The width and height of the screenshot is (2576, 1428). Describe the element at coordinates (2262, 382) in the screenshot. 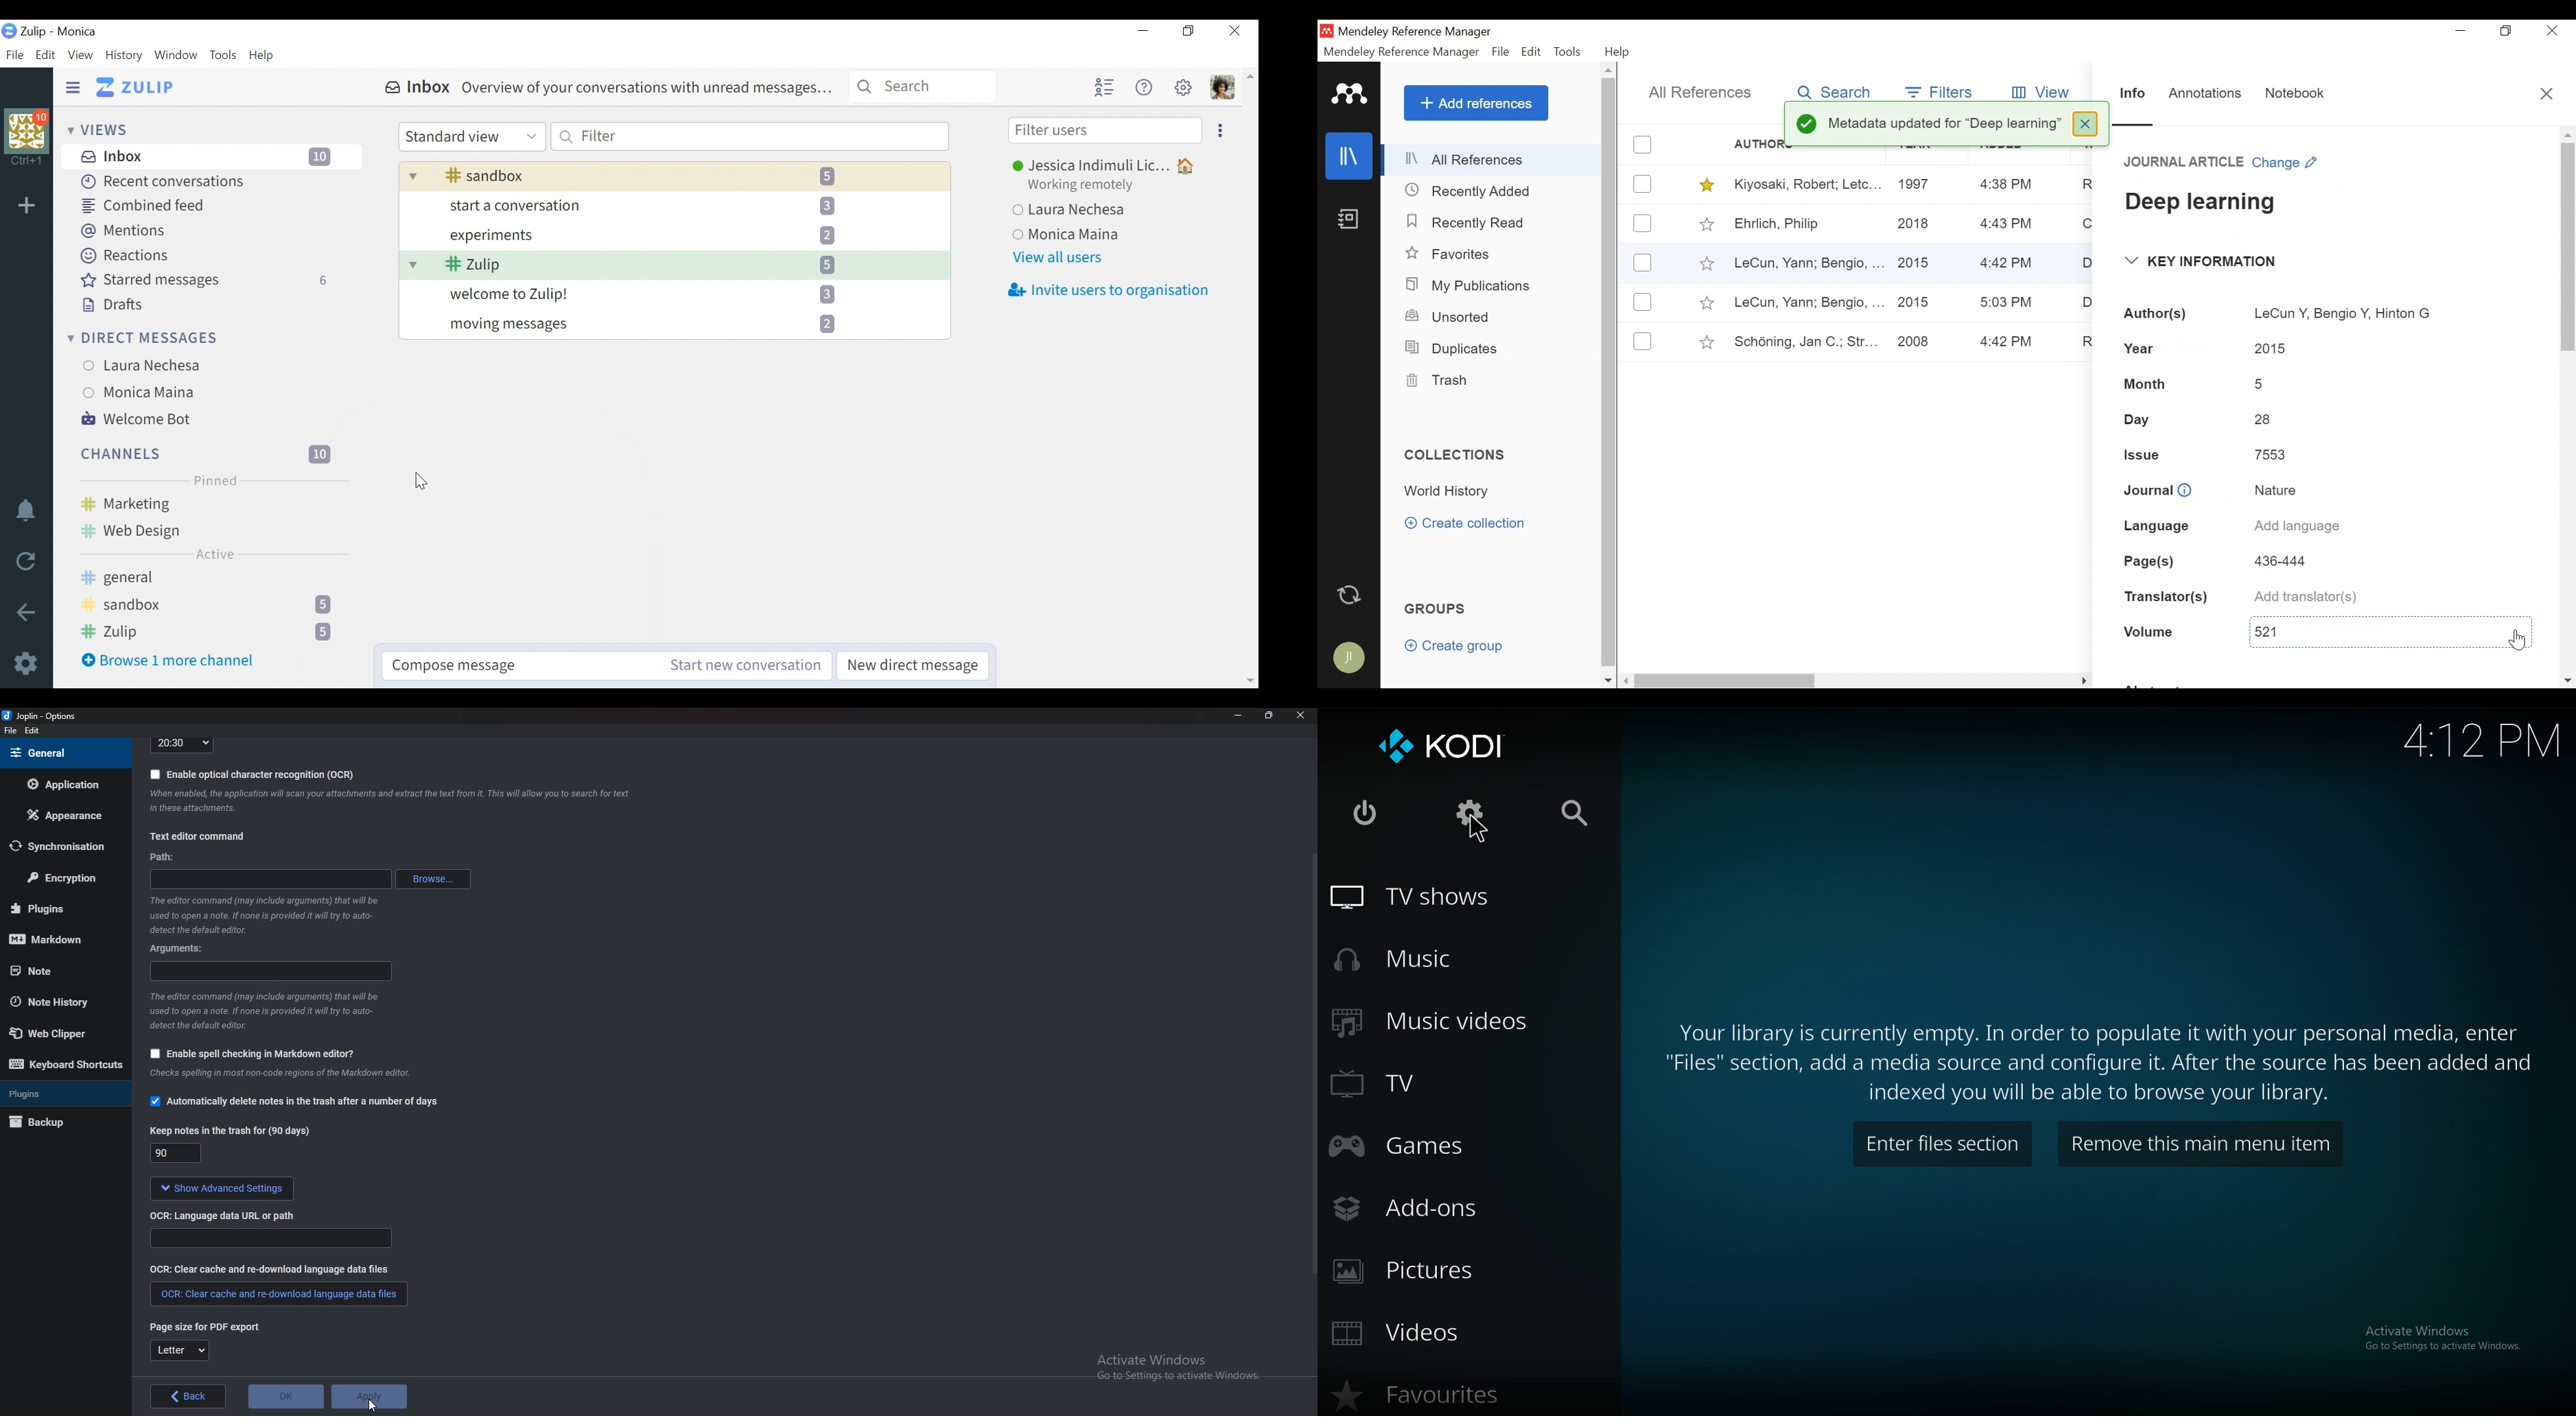

I see `5` at that location.